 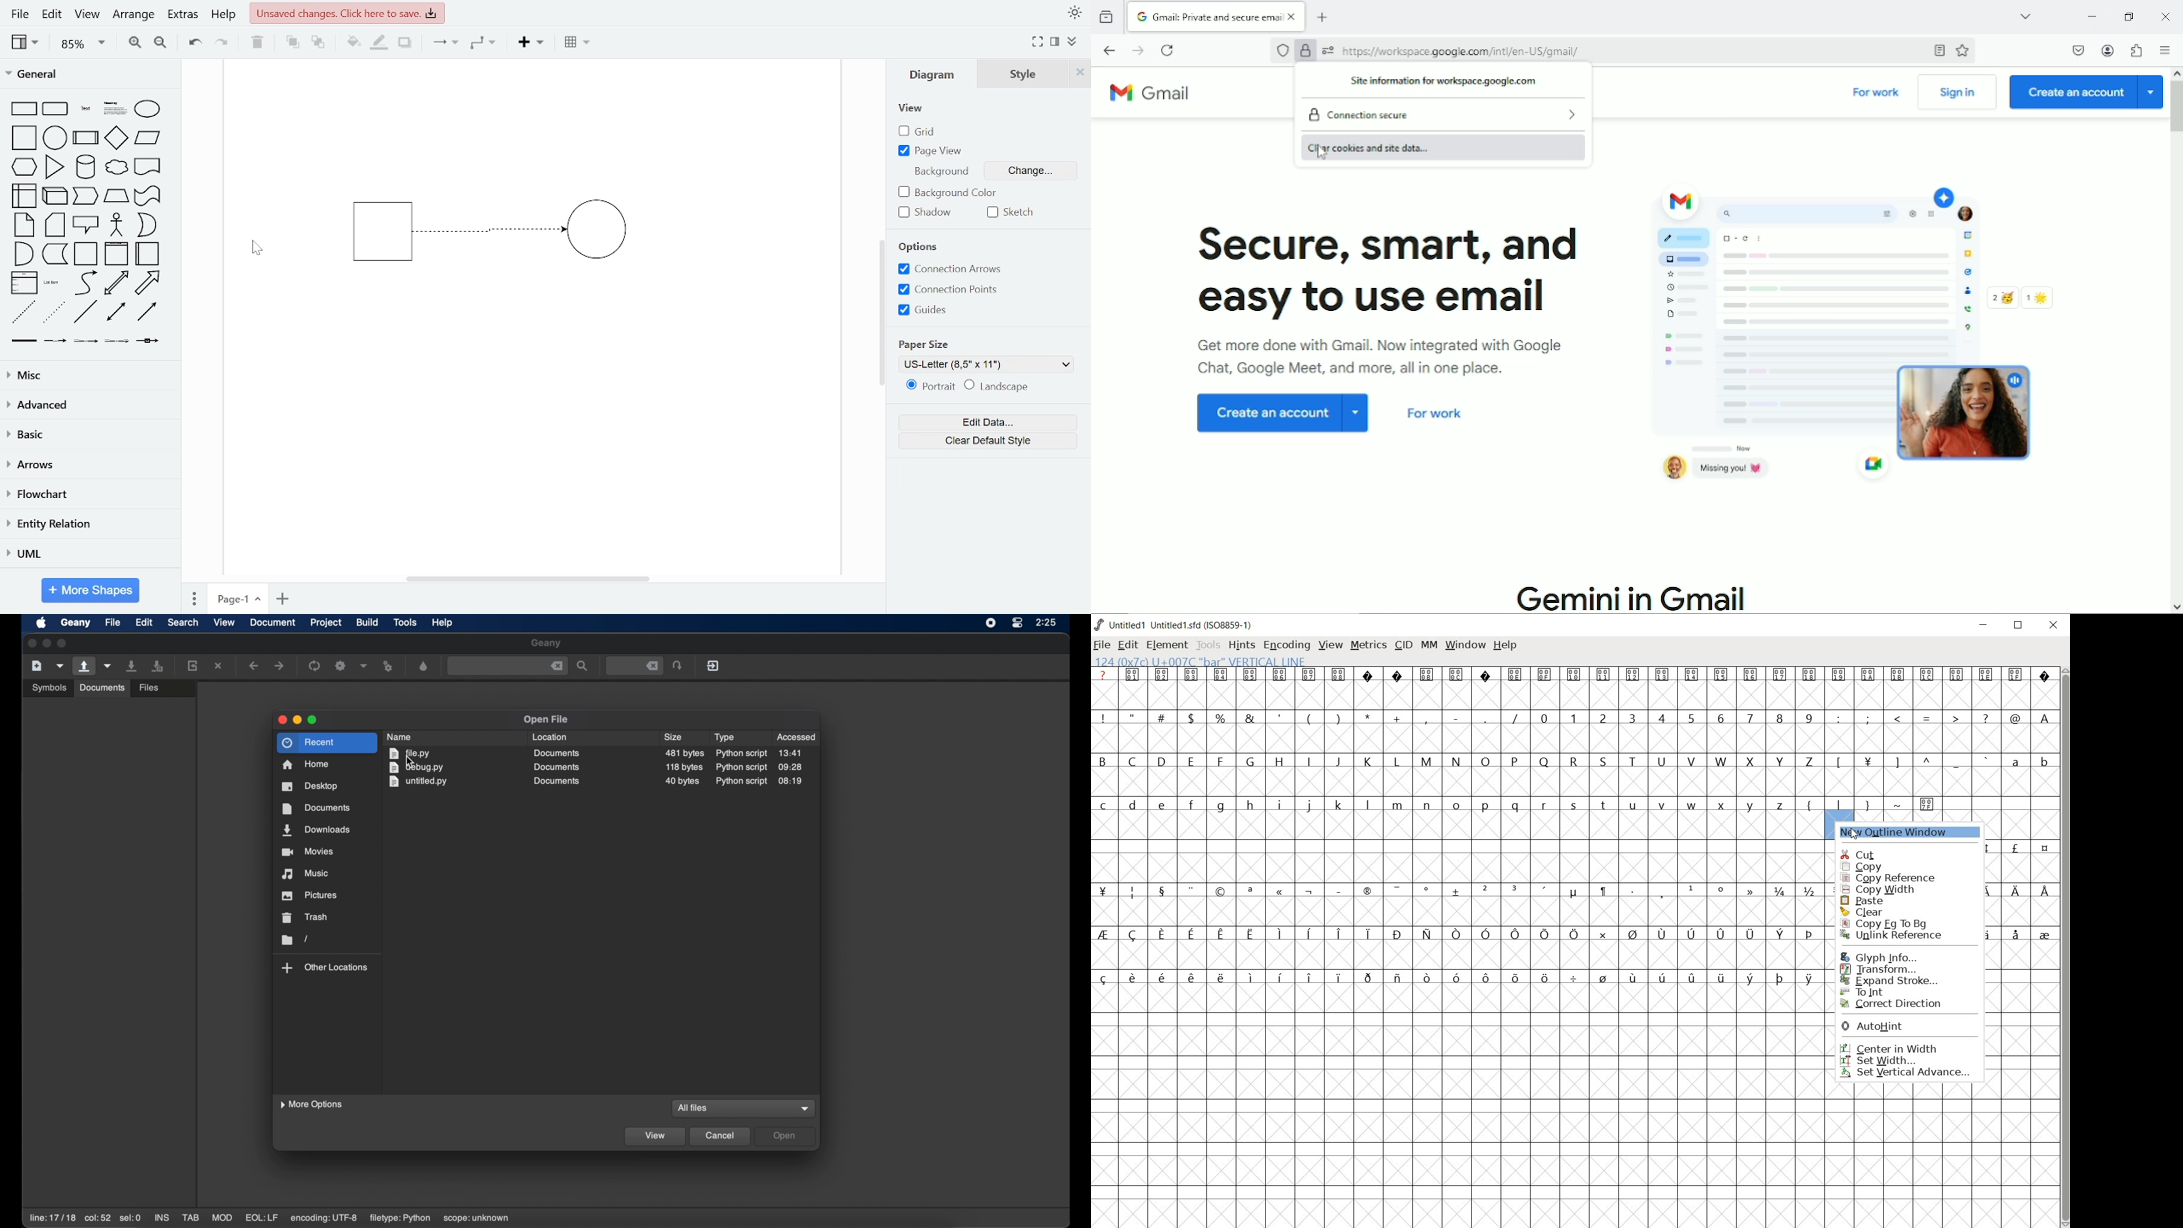 I want to click on special letter, so click(x=2028, y=933).